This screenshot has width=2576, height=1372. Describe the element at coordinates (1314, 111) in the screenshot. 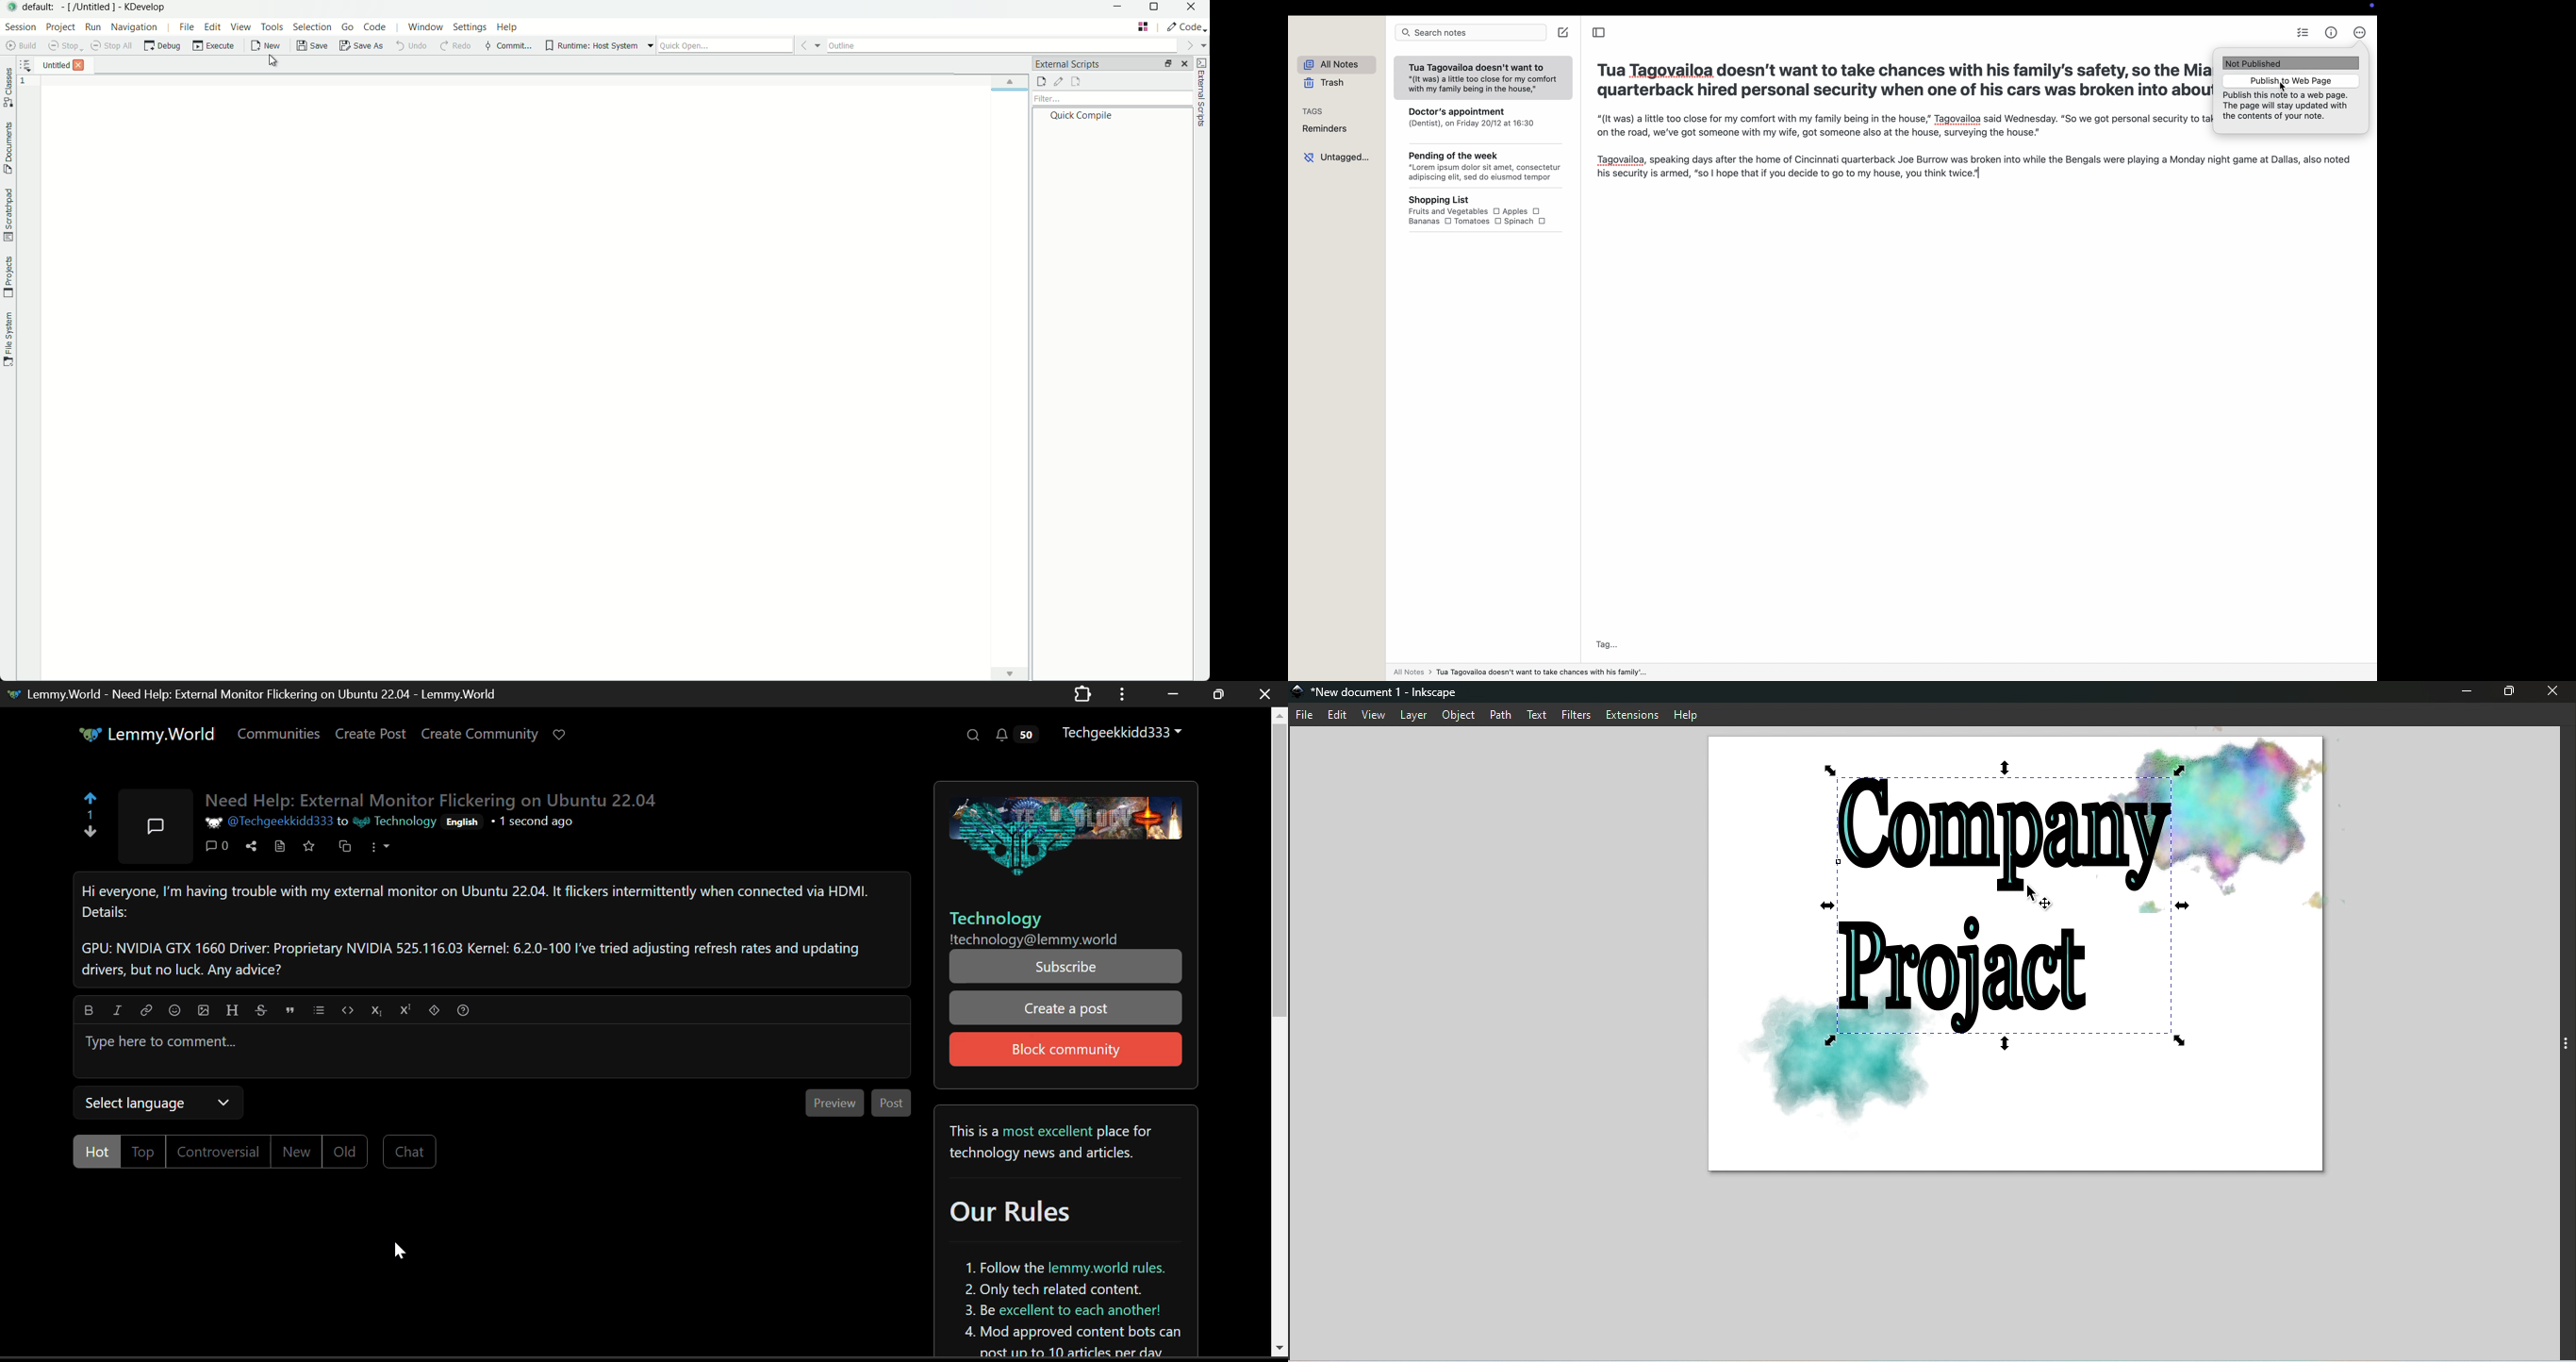

I see `tags` at that location.